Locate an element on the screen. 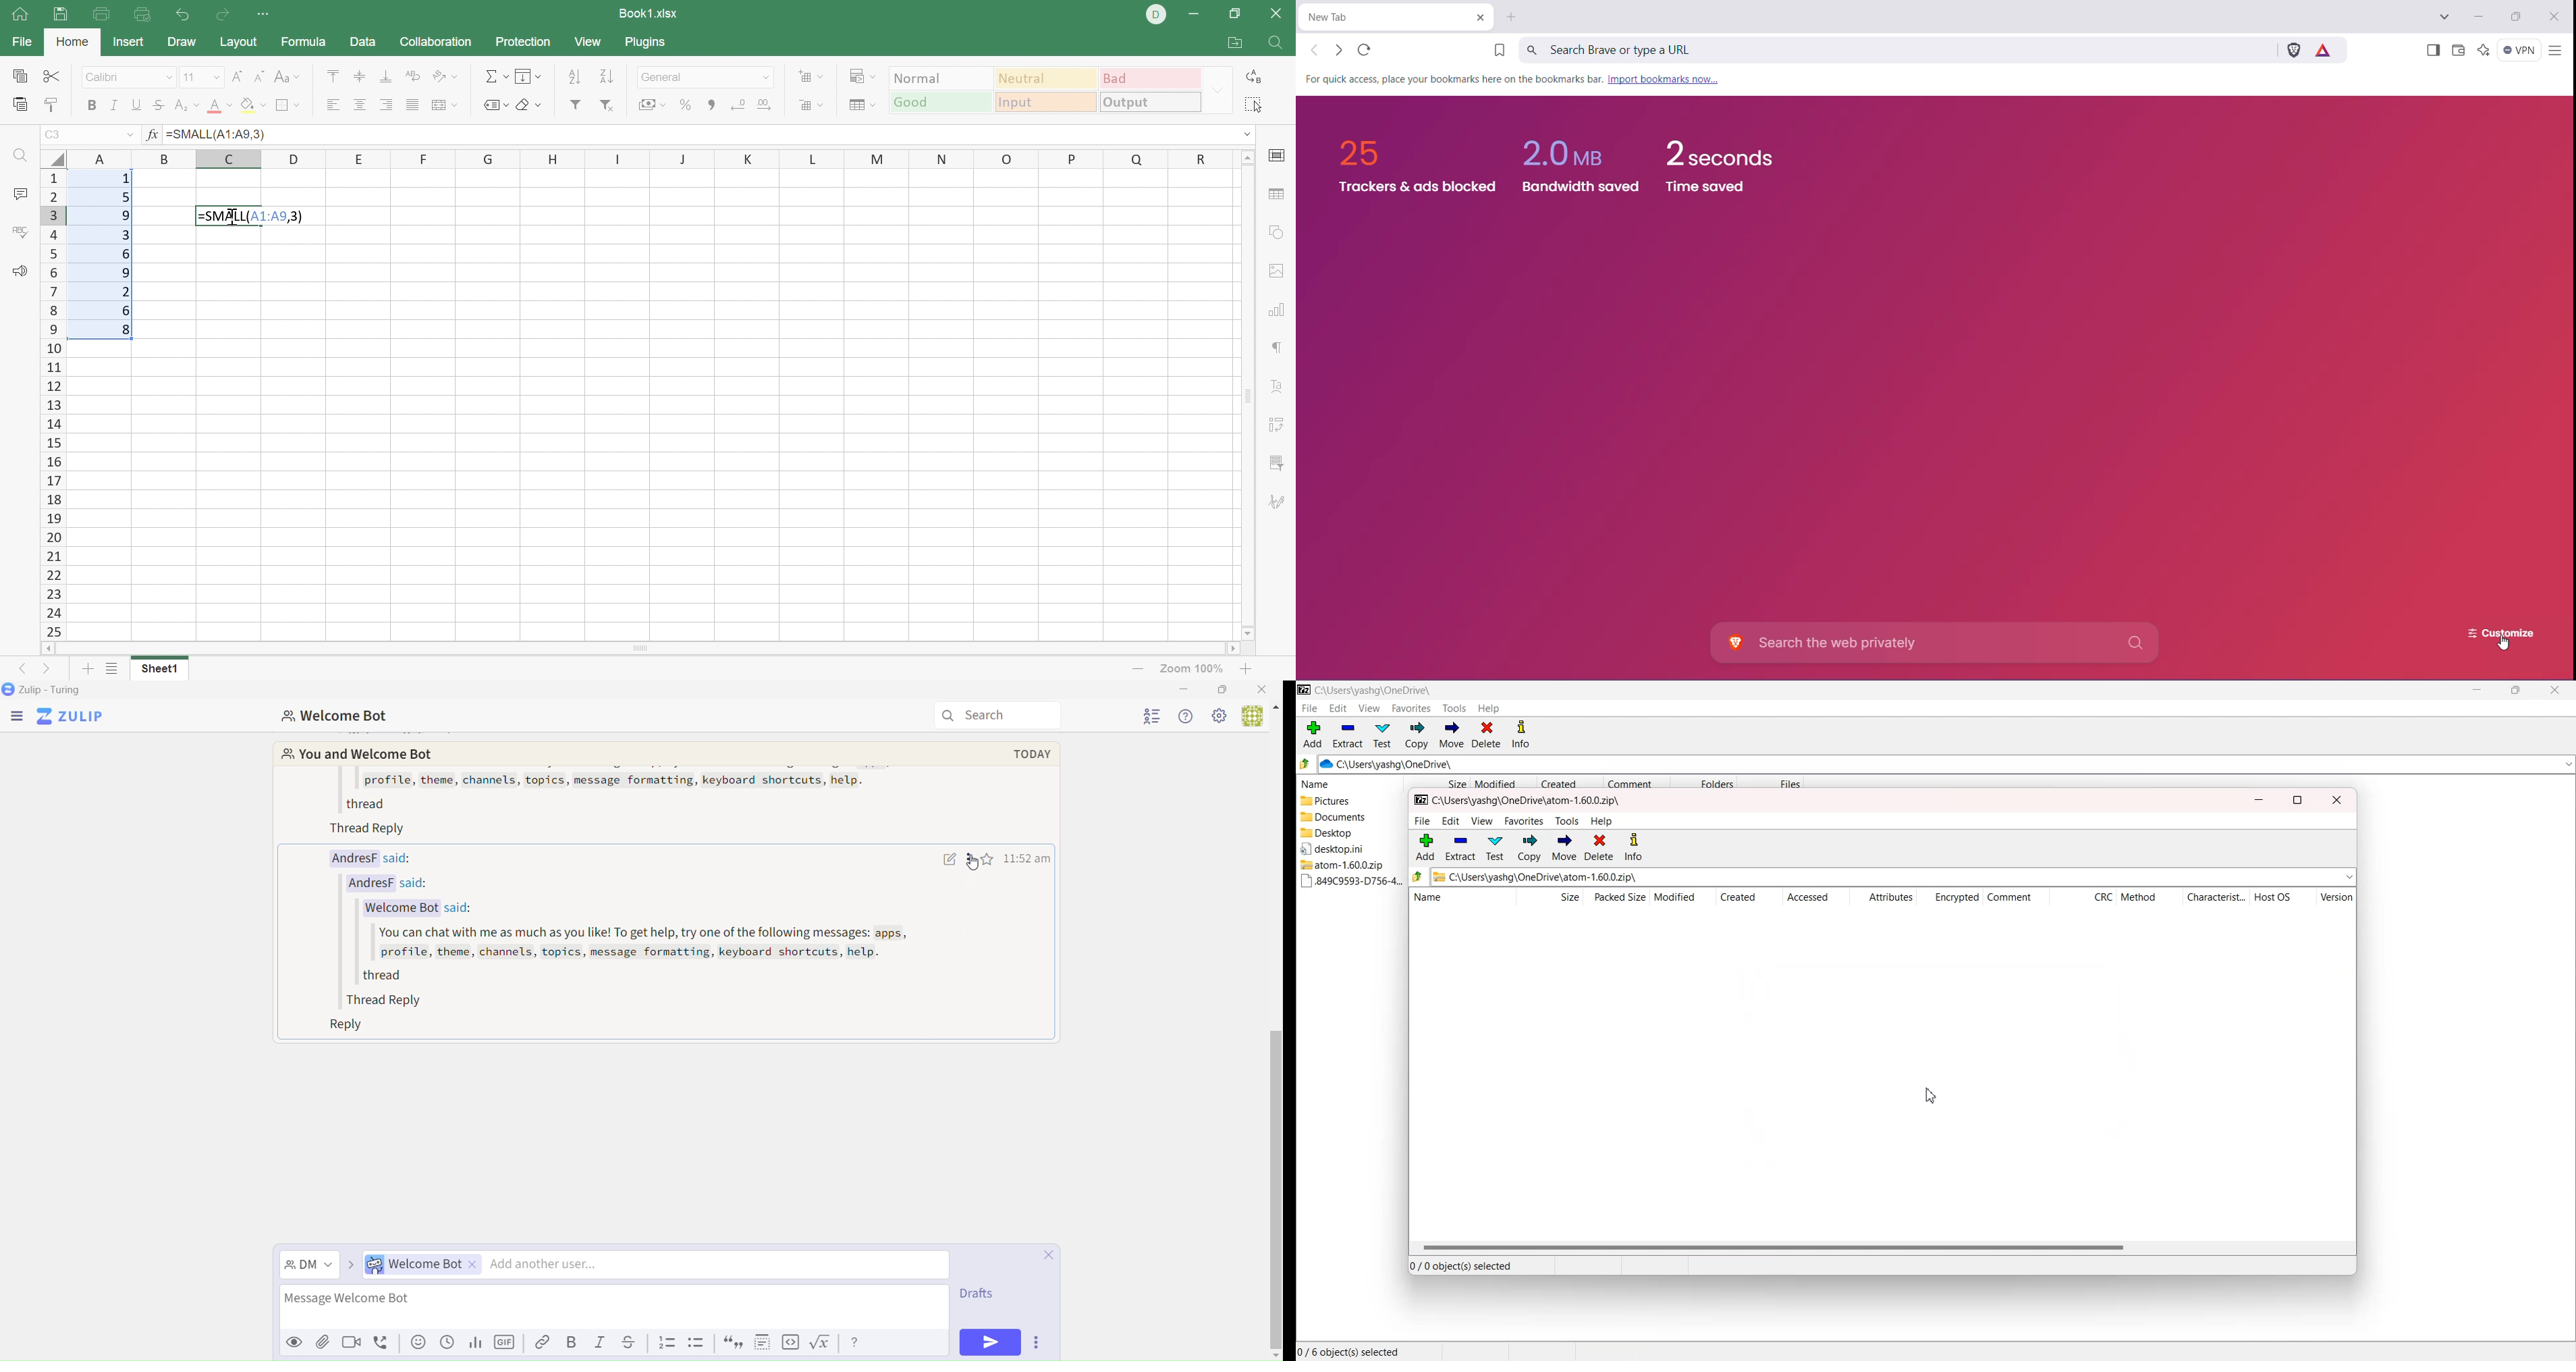 The height and width of the screenshot is (1372, 2576). Schedule is located at coordinates (446, 1344).